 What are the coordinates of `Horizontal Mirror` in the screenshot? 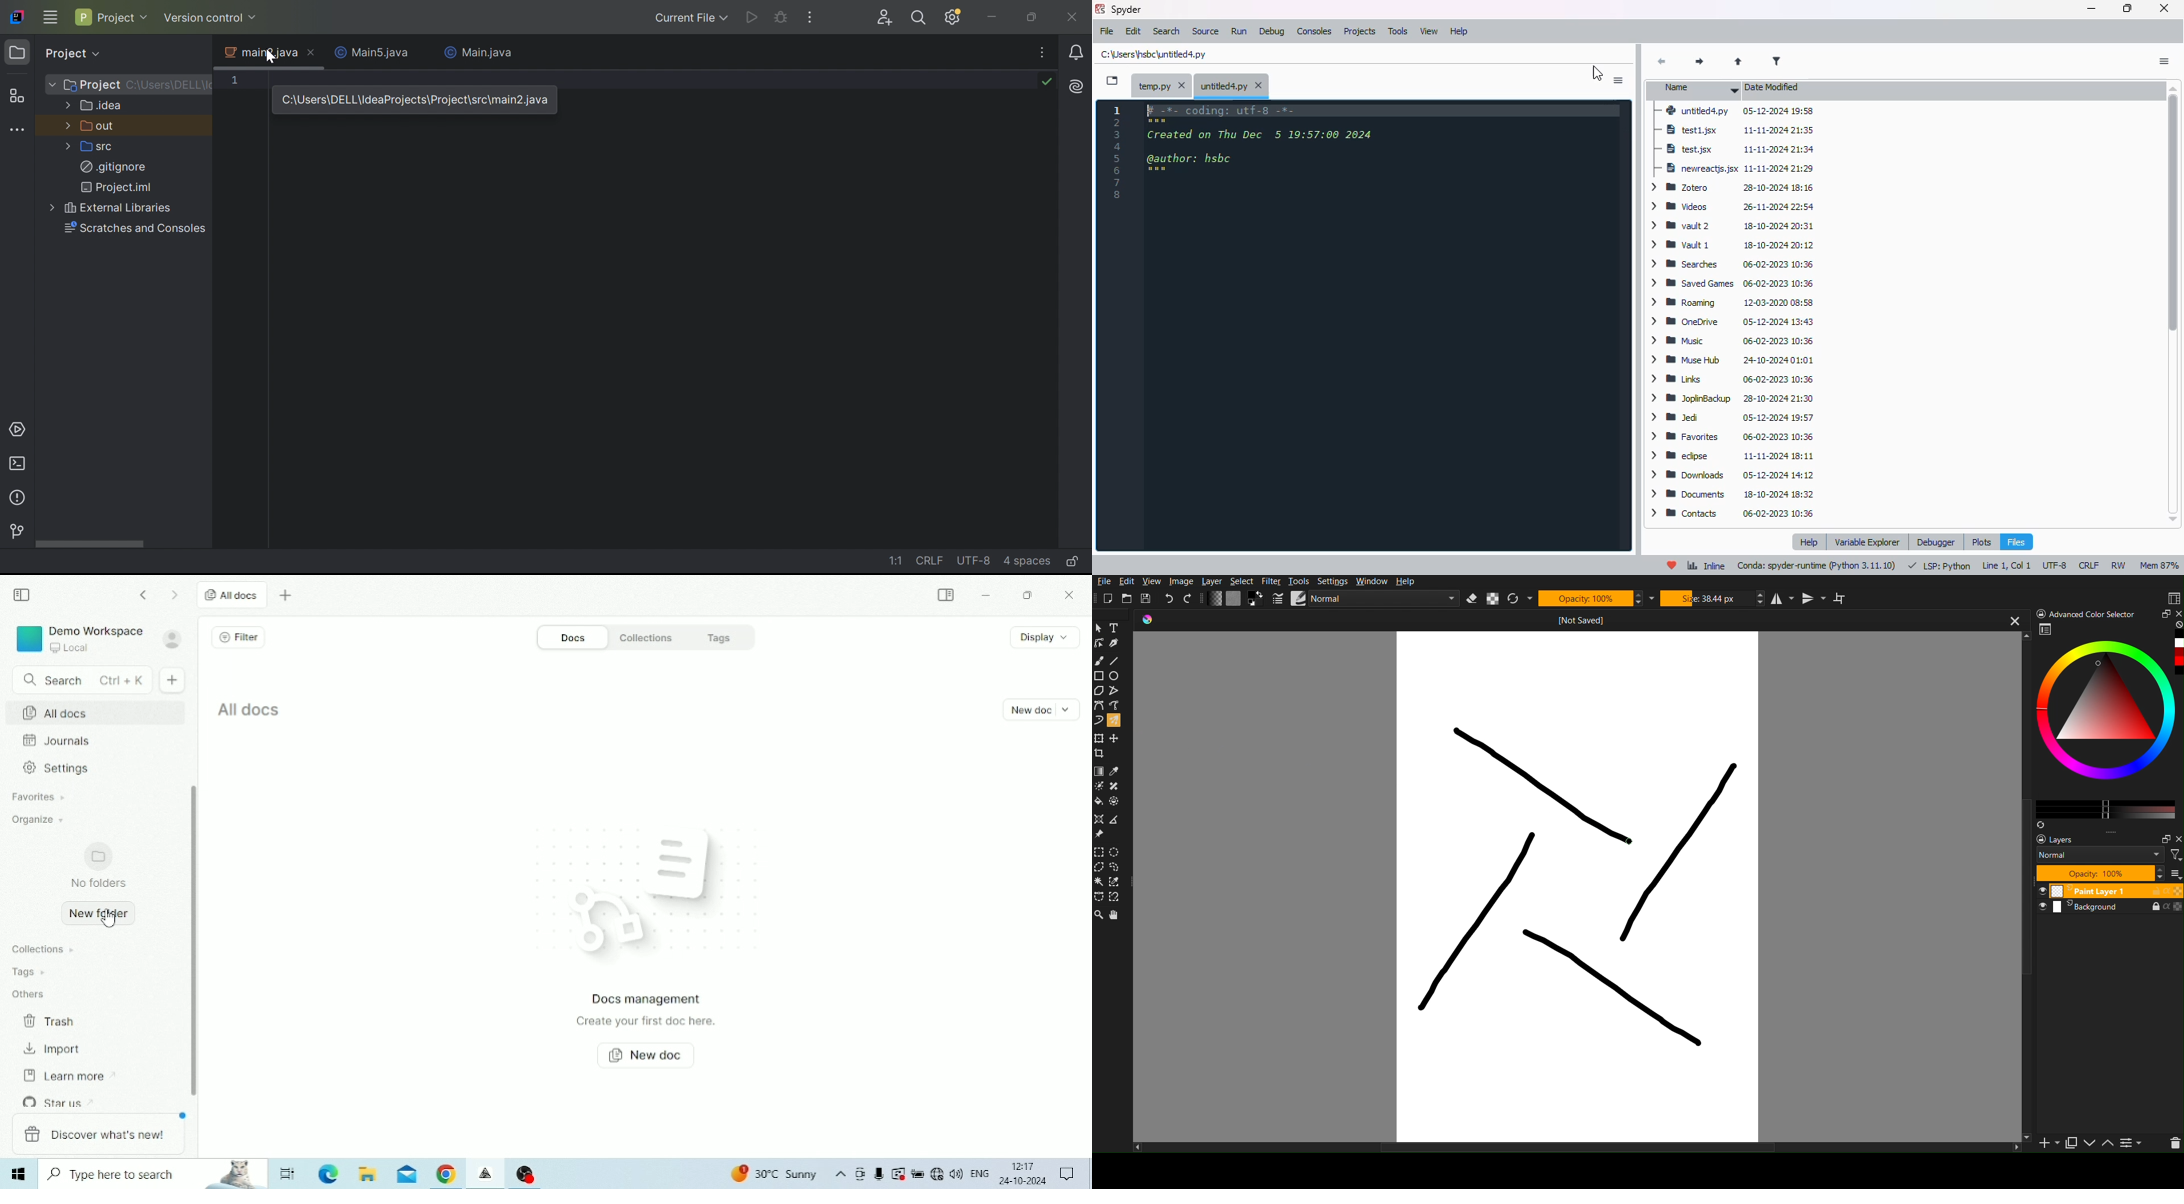 It's located at (1781, 599).